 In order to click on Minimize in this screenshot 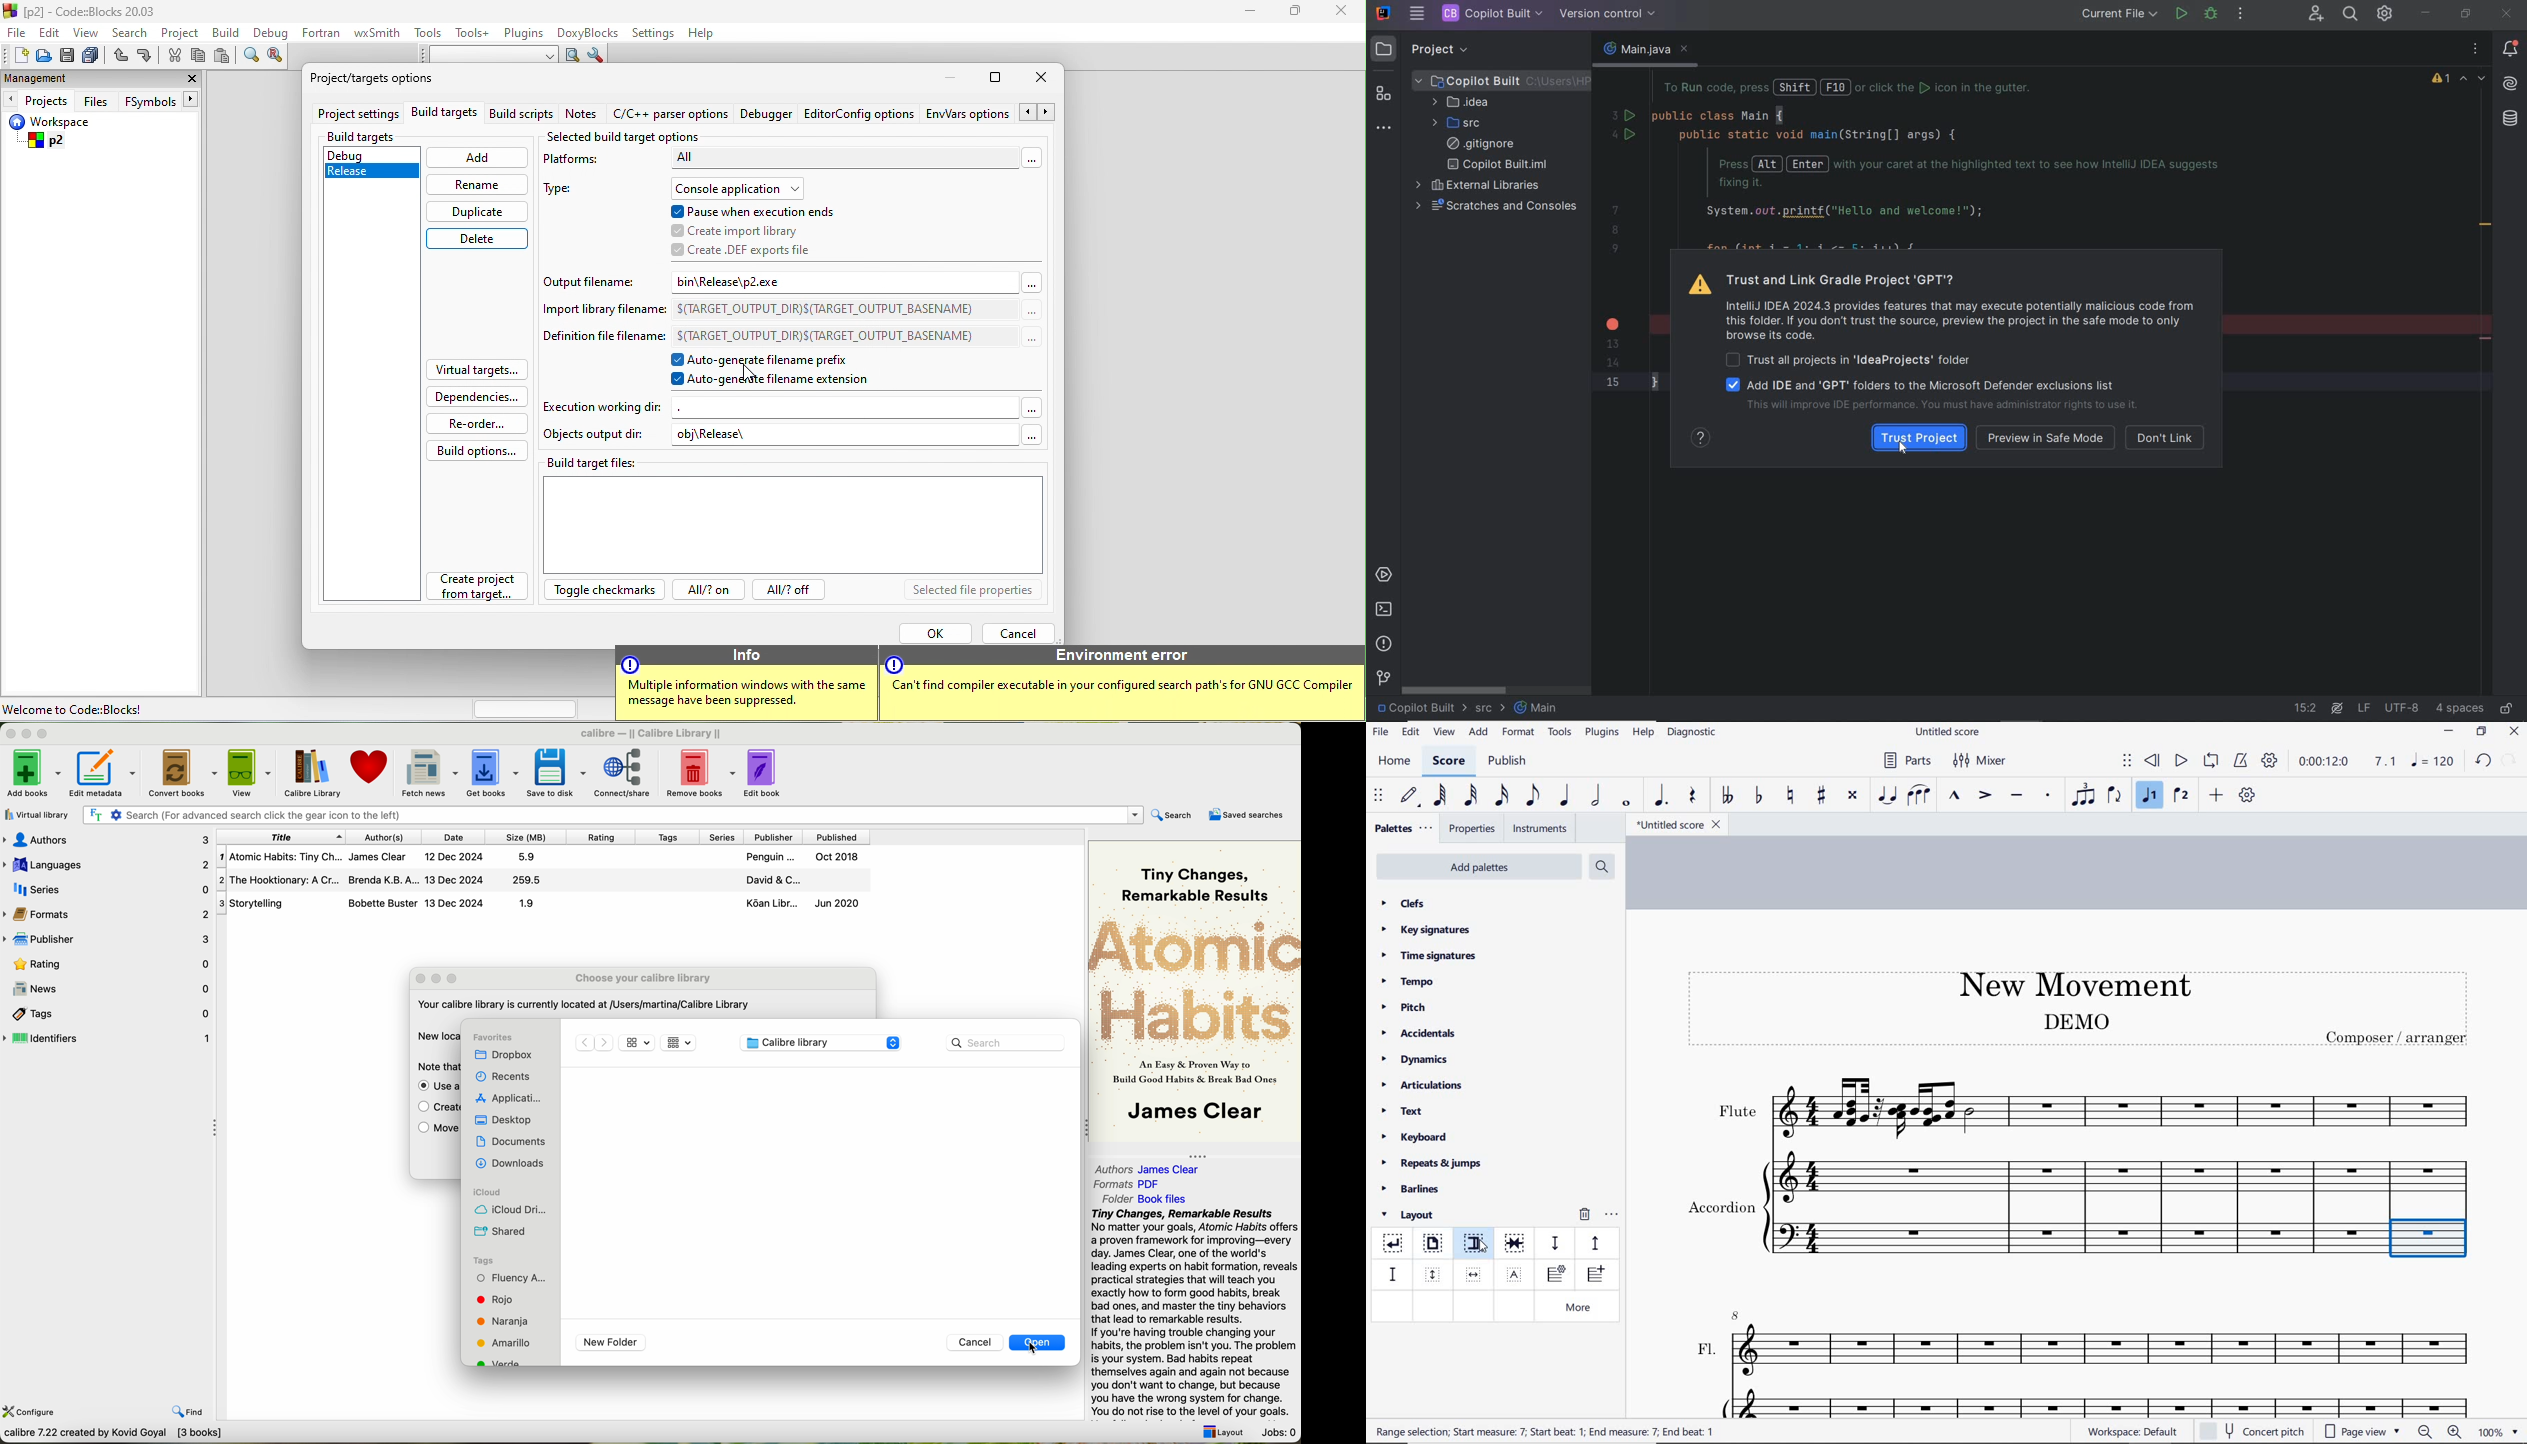, I will do `click(28, 734)`.